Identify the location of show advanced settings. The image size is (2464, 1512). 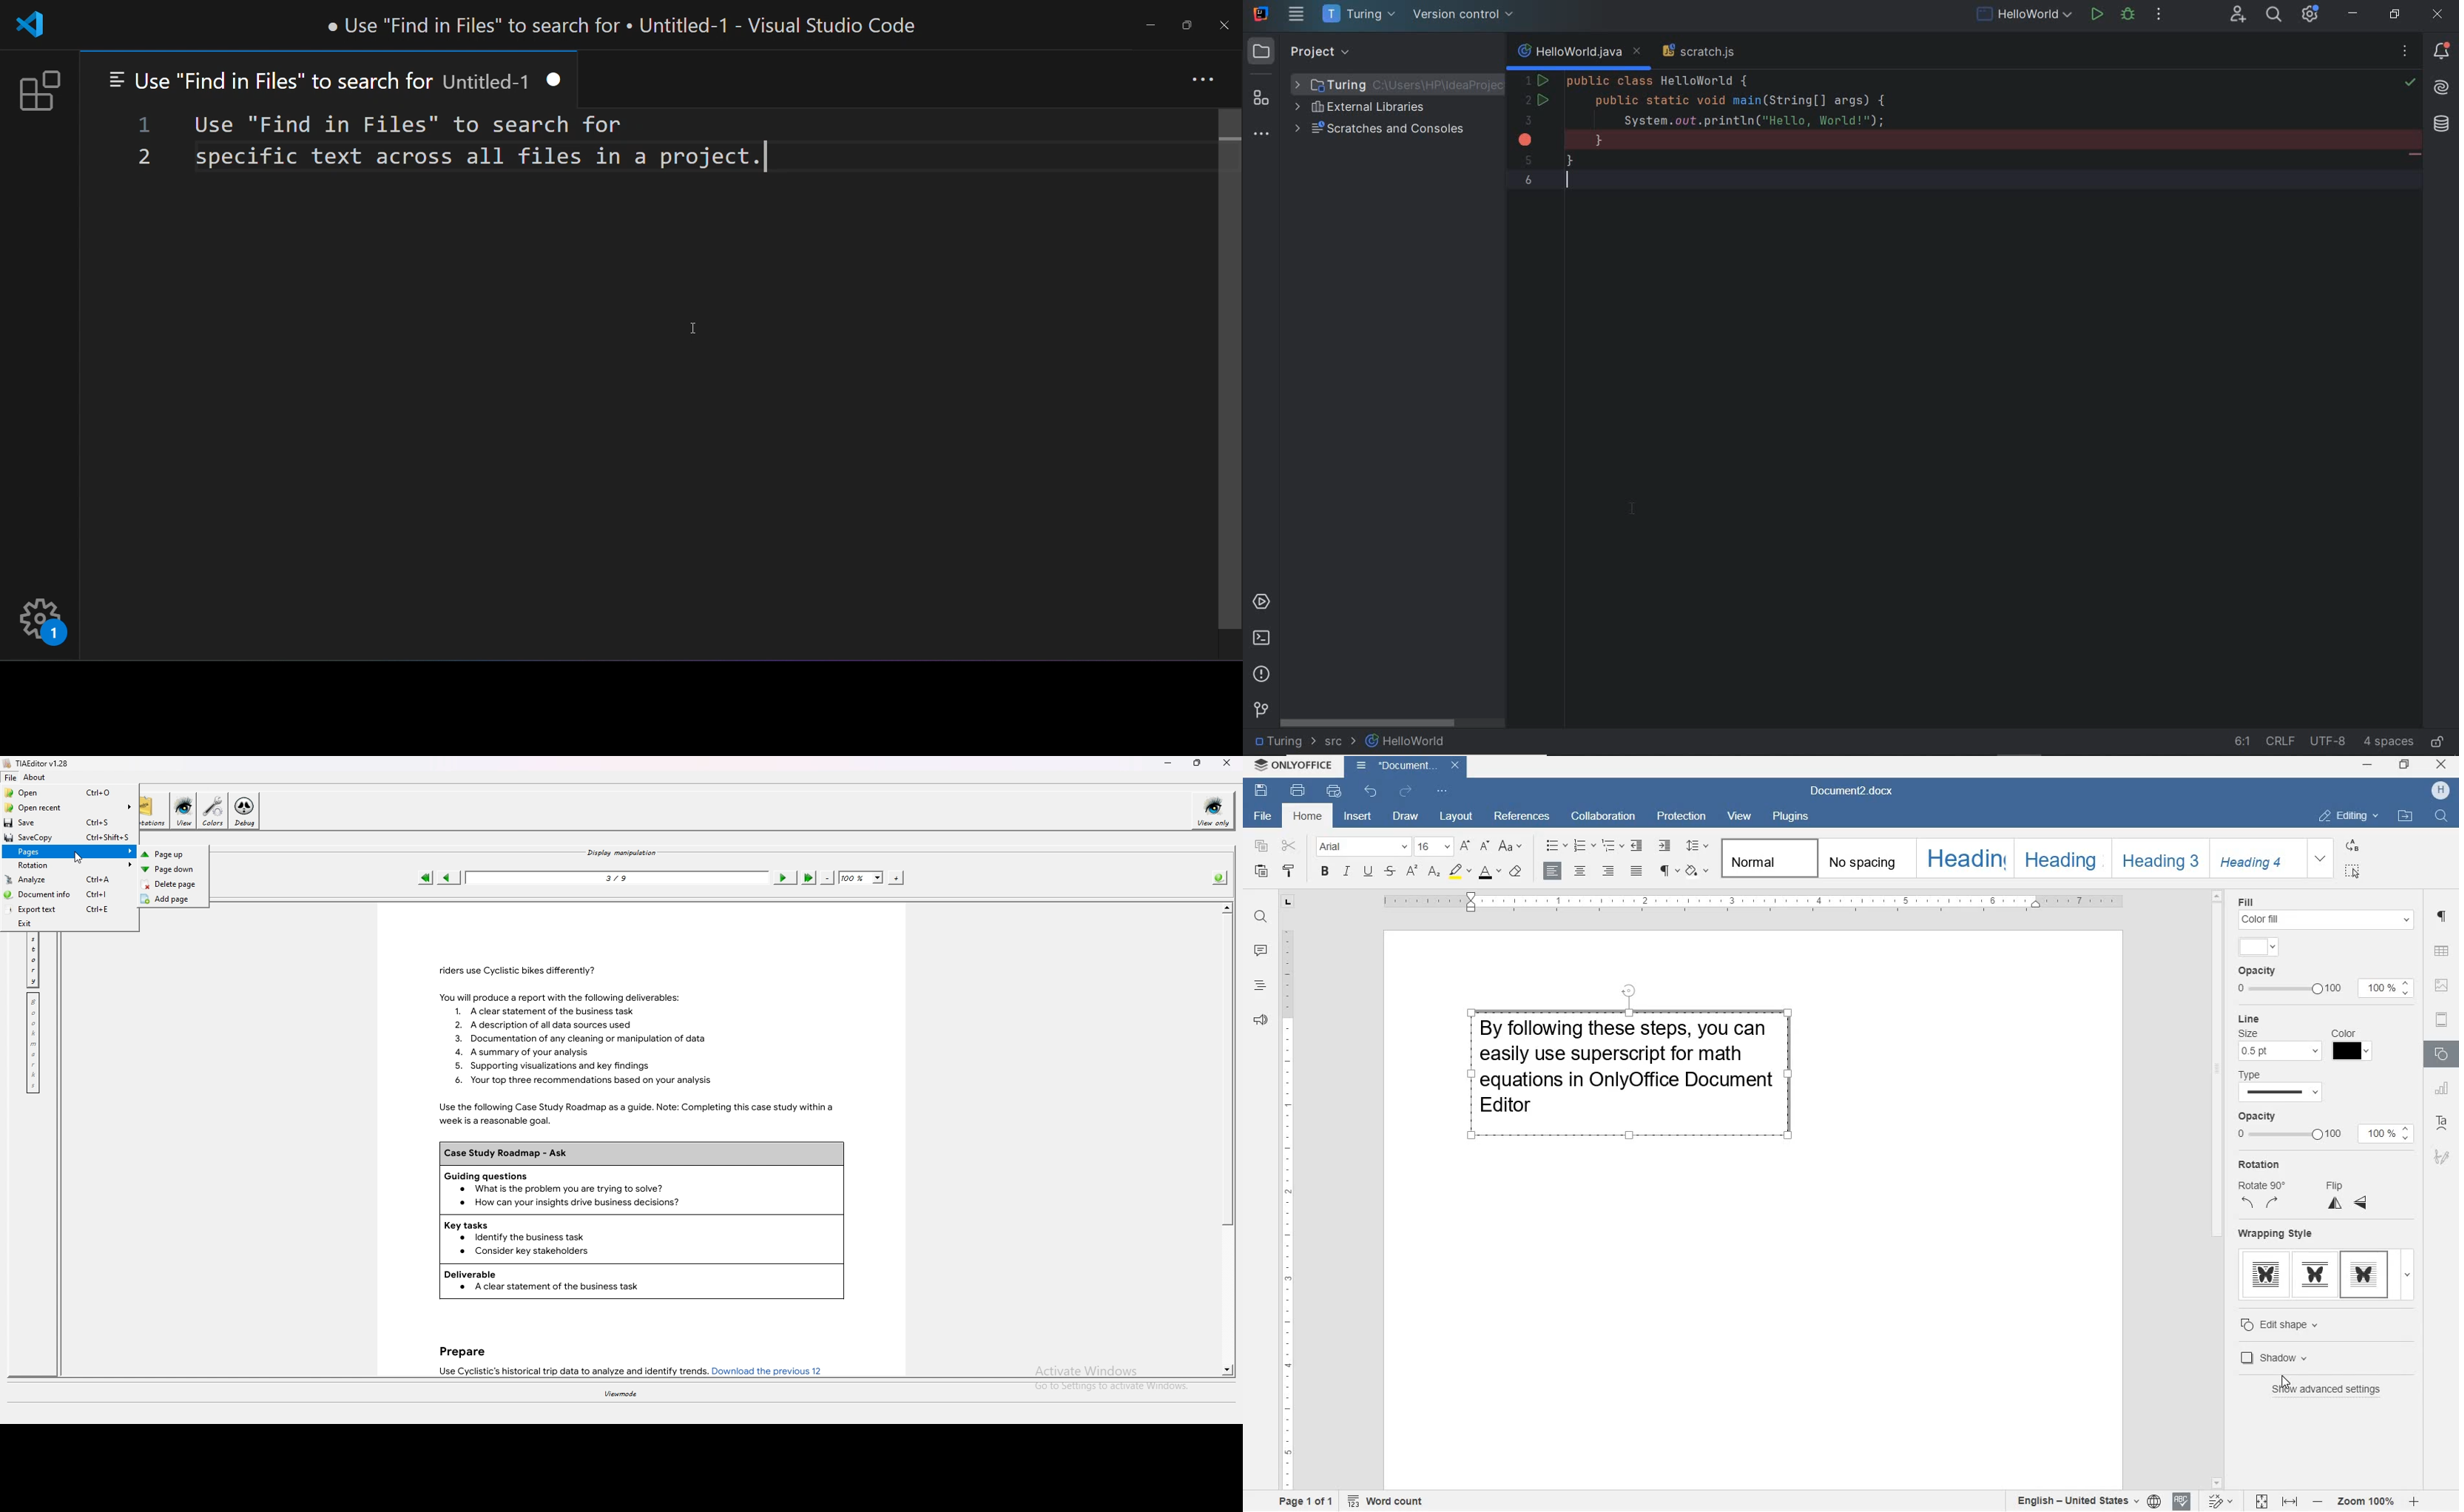
(2331, 1391).